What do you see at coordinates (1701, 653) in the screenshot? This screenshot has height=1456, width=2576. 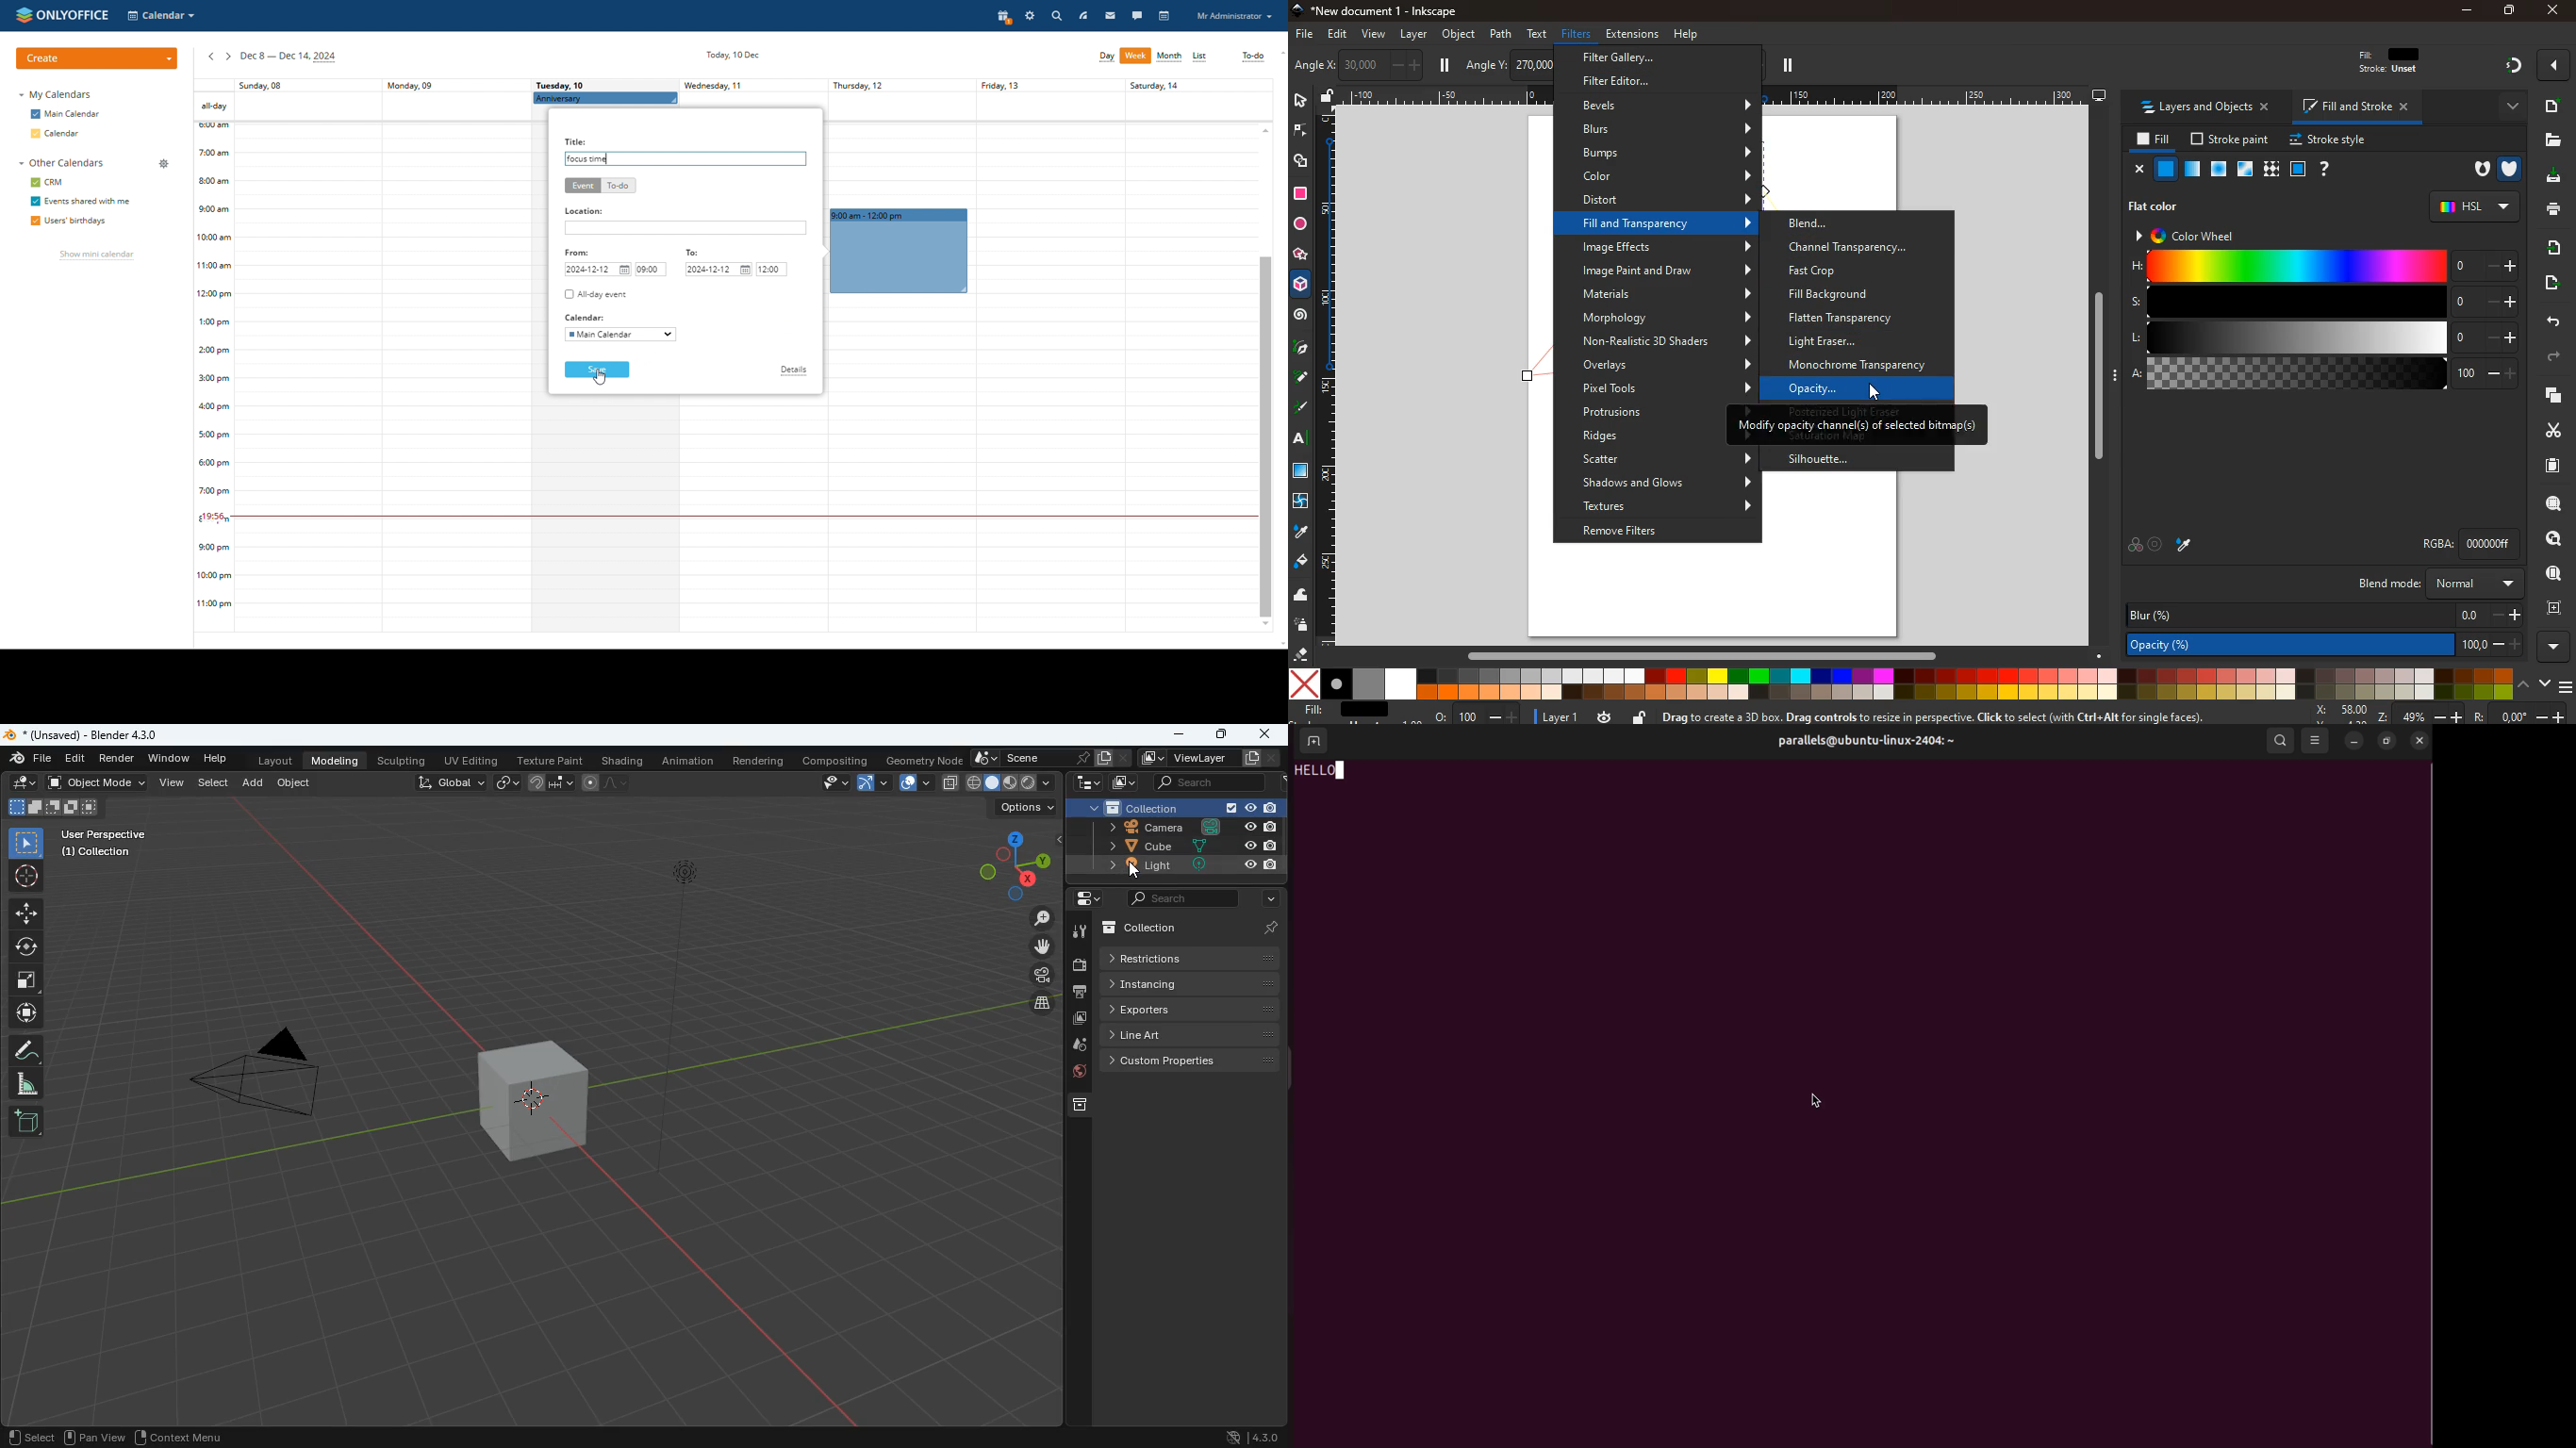 I see `Scrollbar` at bounding box center [1701, 653].